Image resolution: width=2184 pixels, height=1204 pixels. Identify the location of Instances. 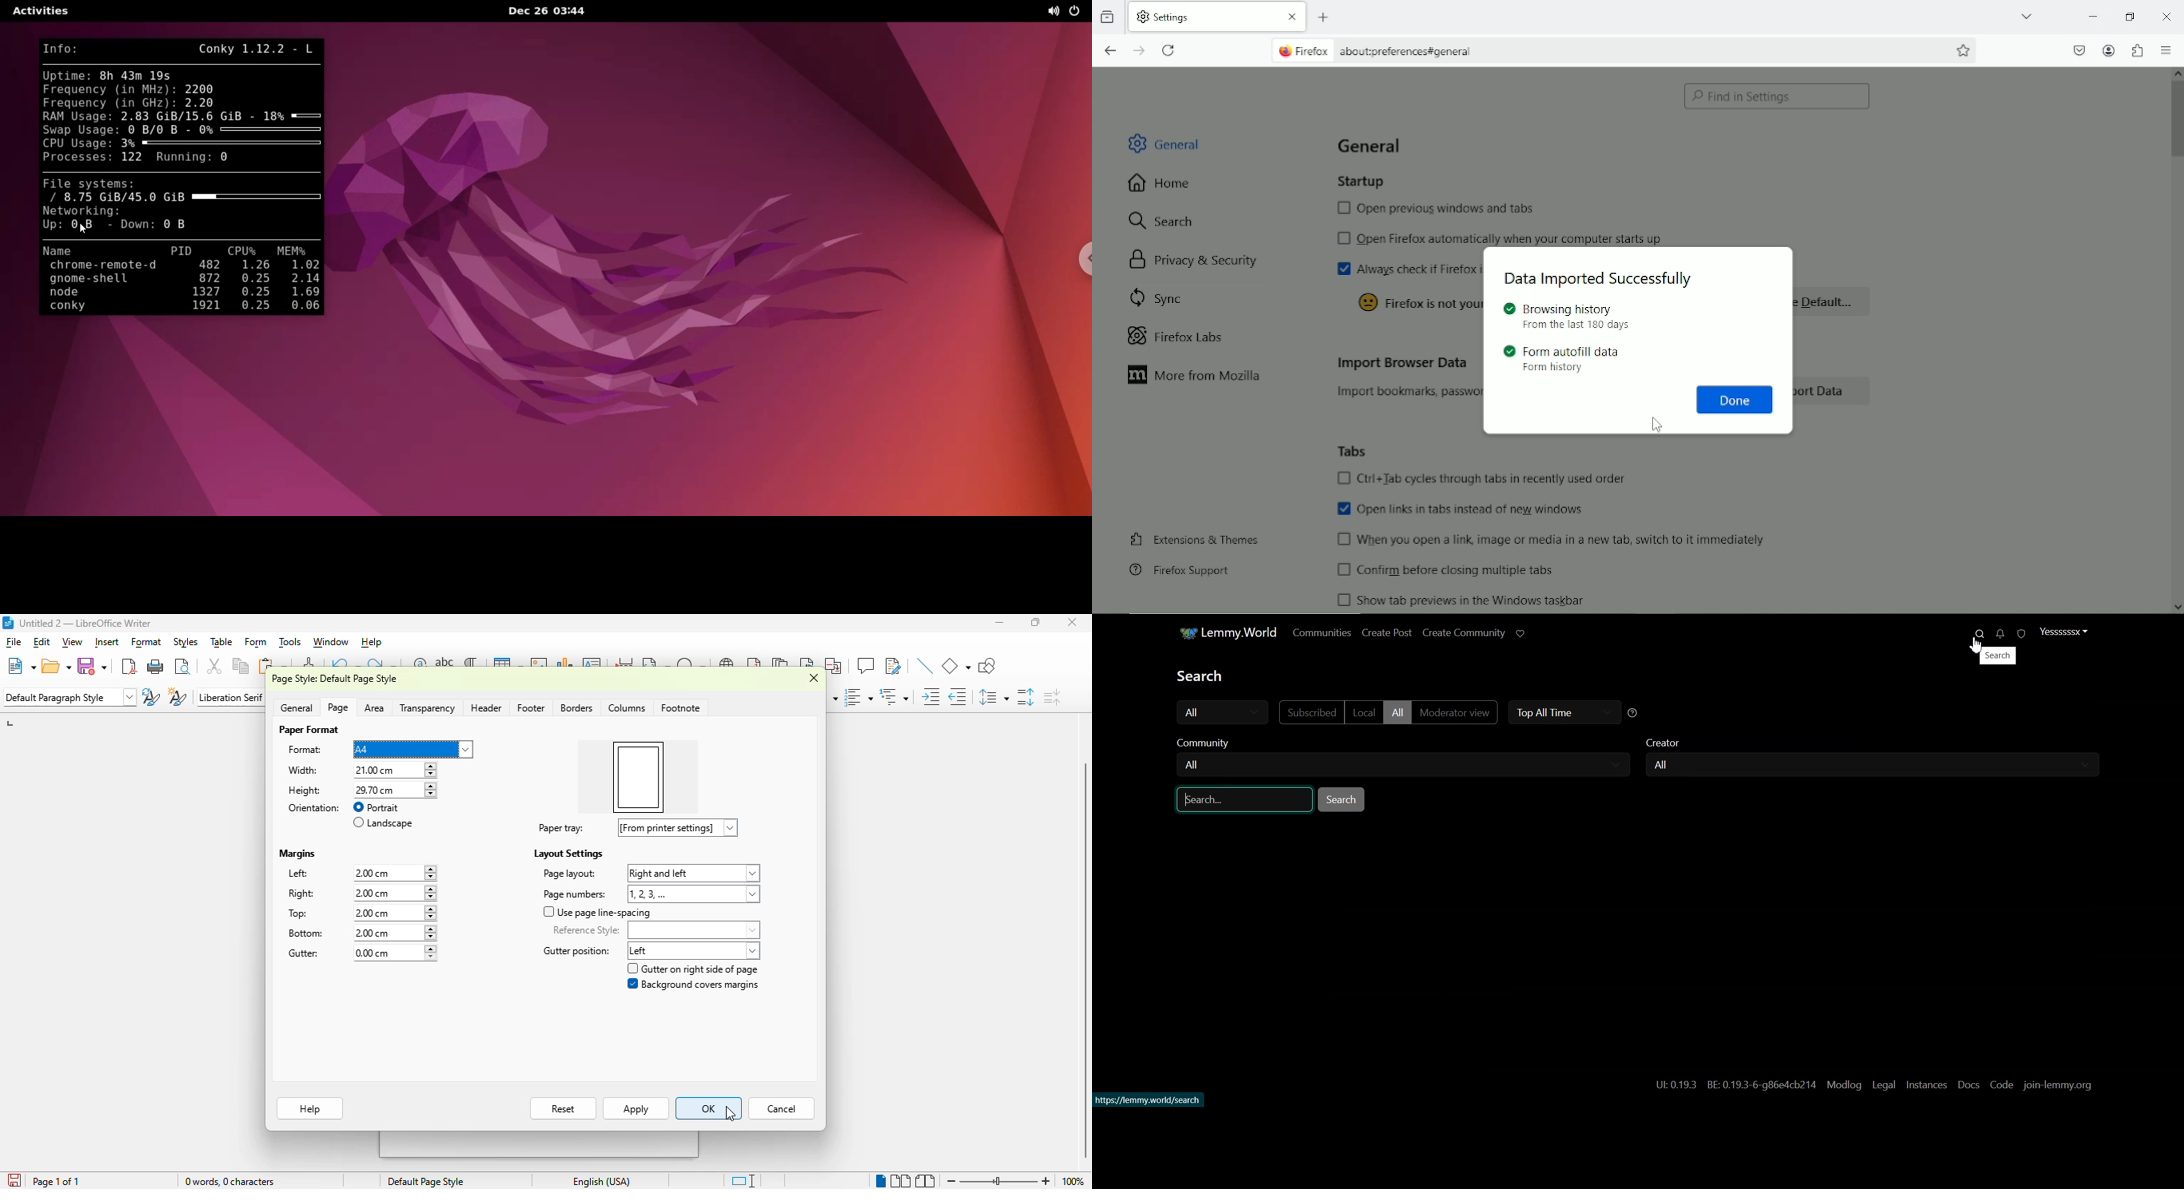
(1925, 1085).